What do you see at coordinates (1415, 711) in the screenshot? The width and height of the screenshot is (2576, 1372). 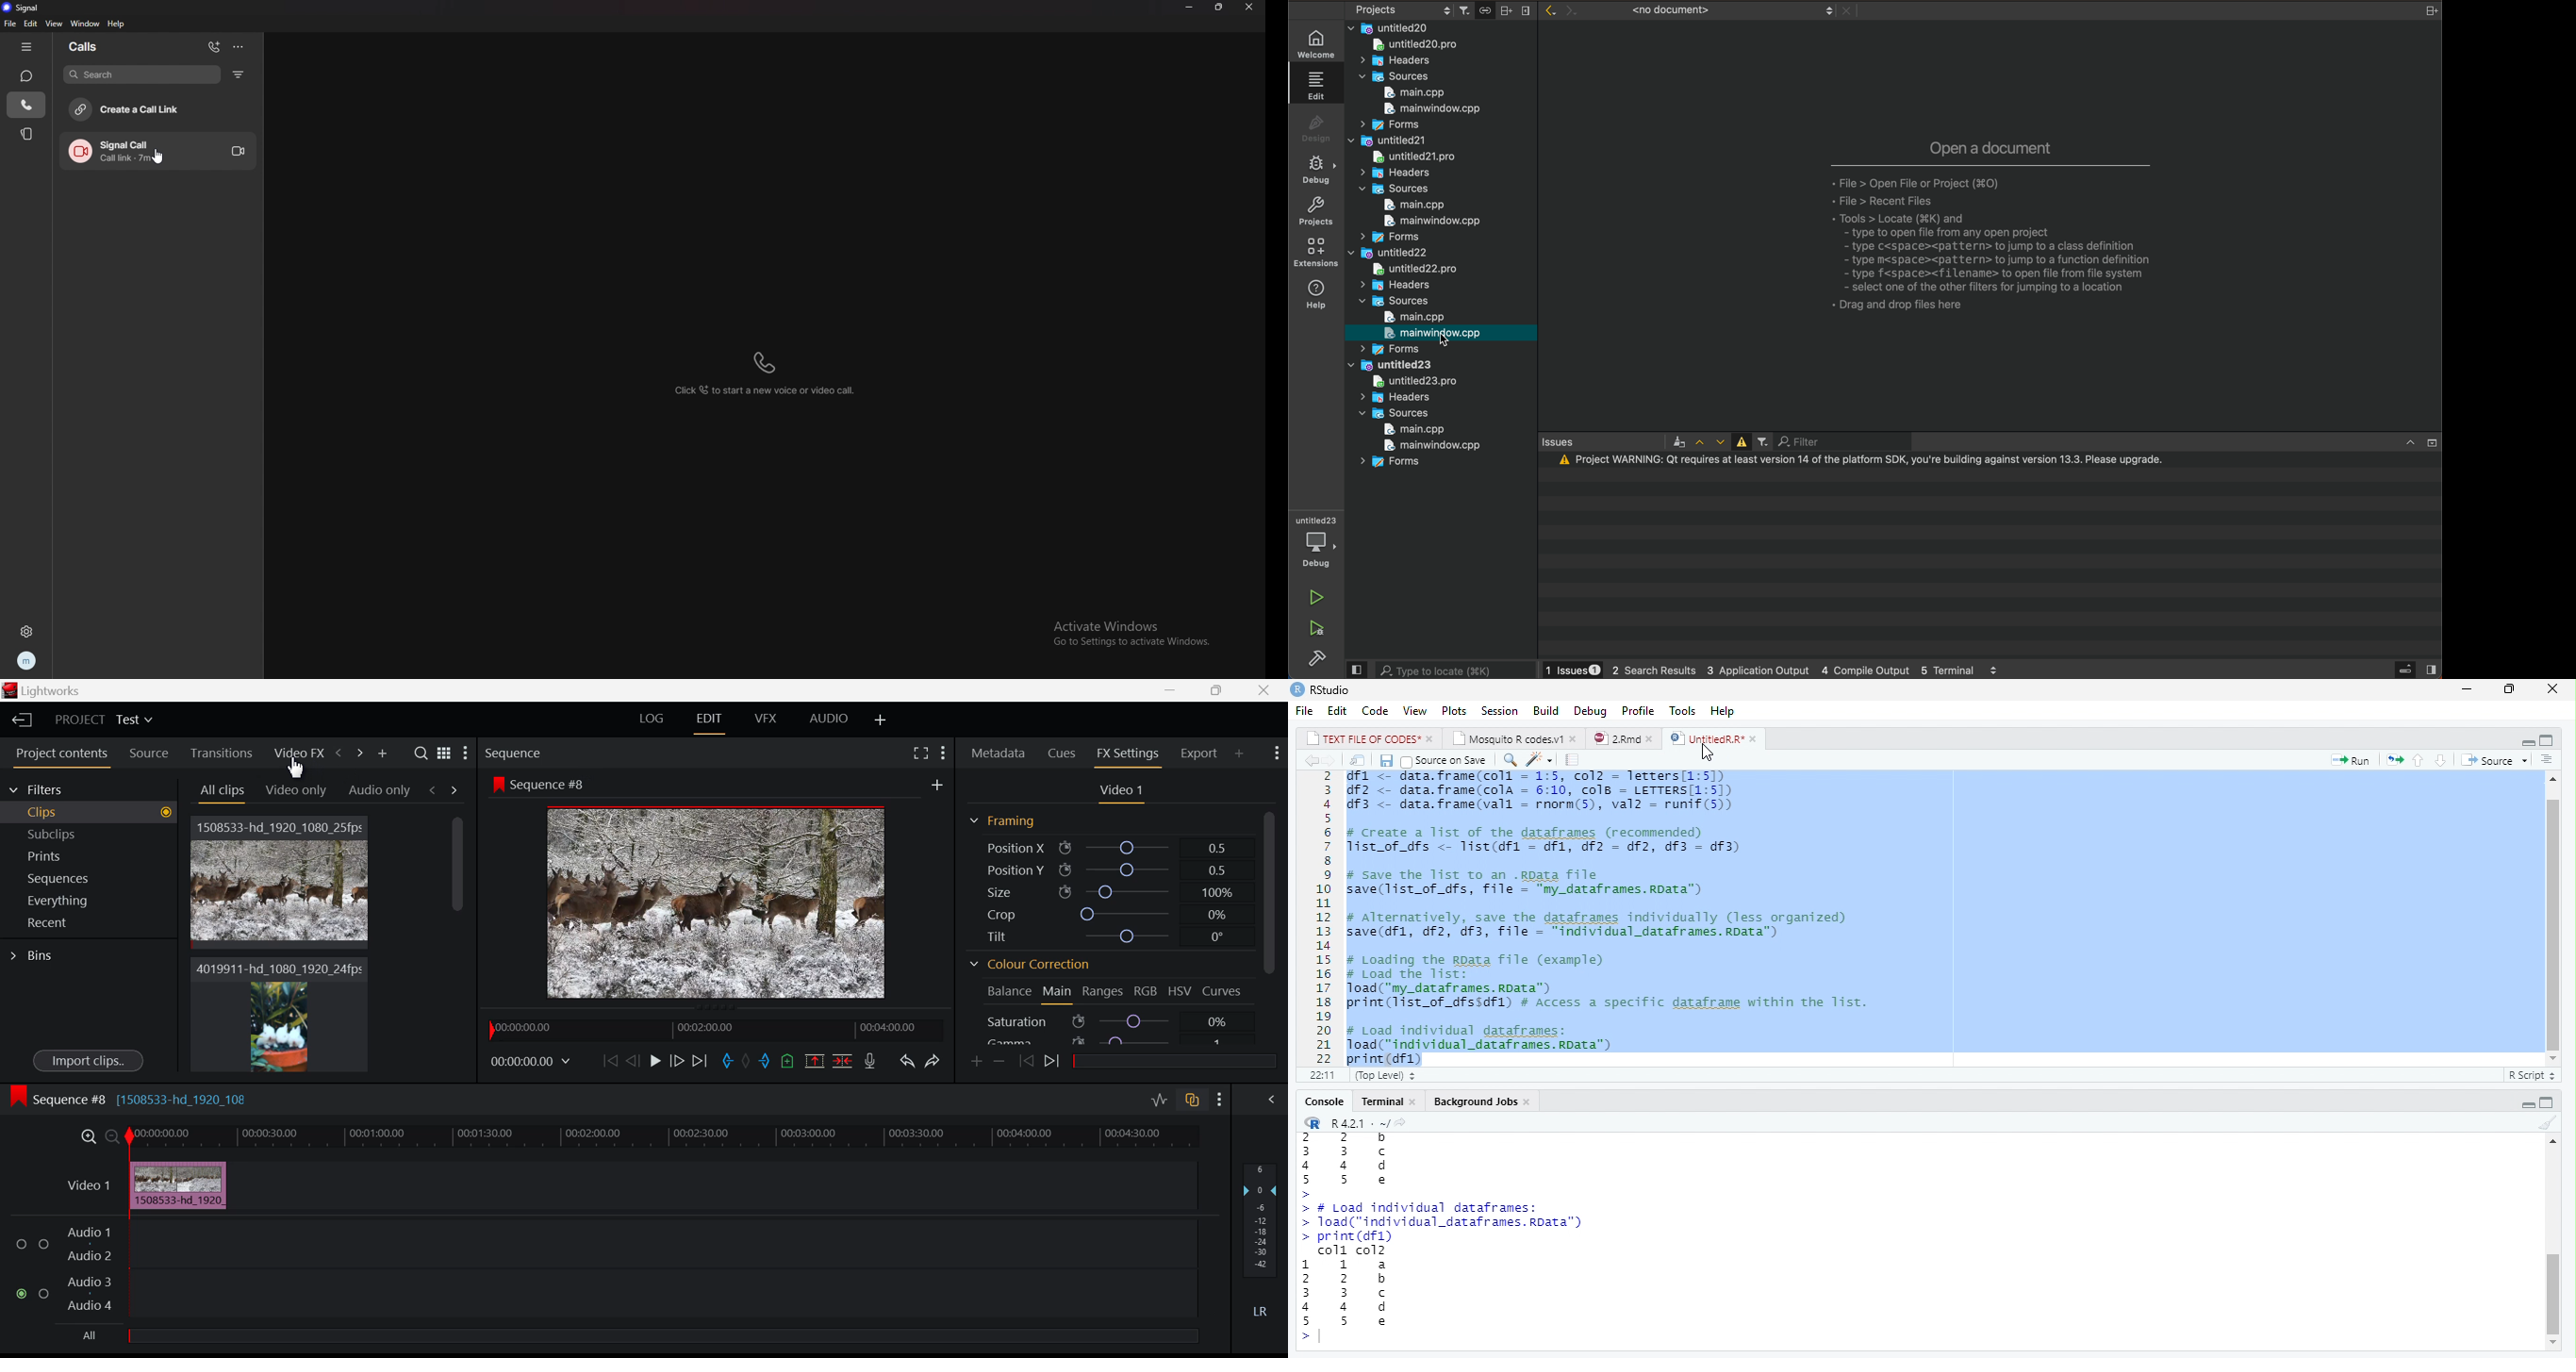 I see `View` at bounding box center [1415, 711].